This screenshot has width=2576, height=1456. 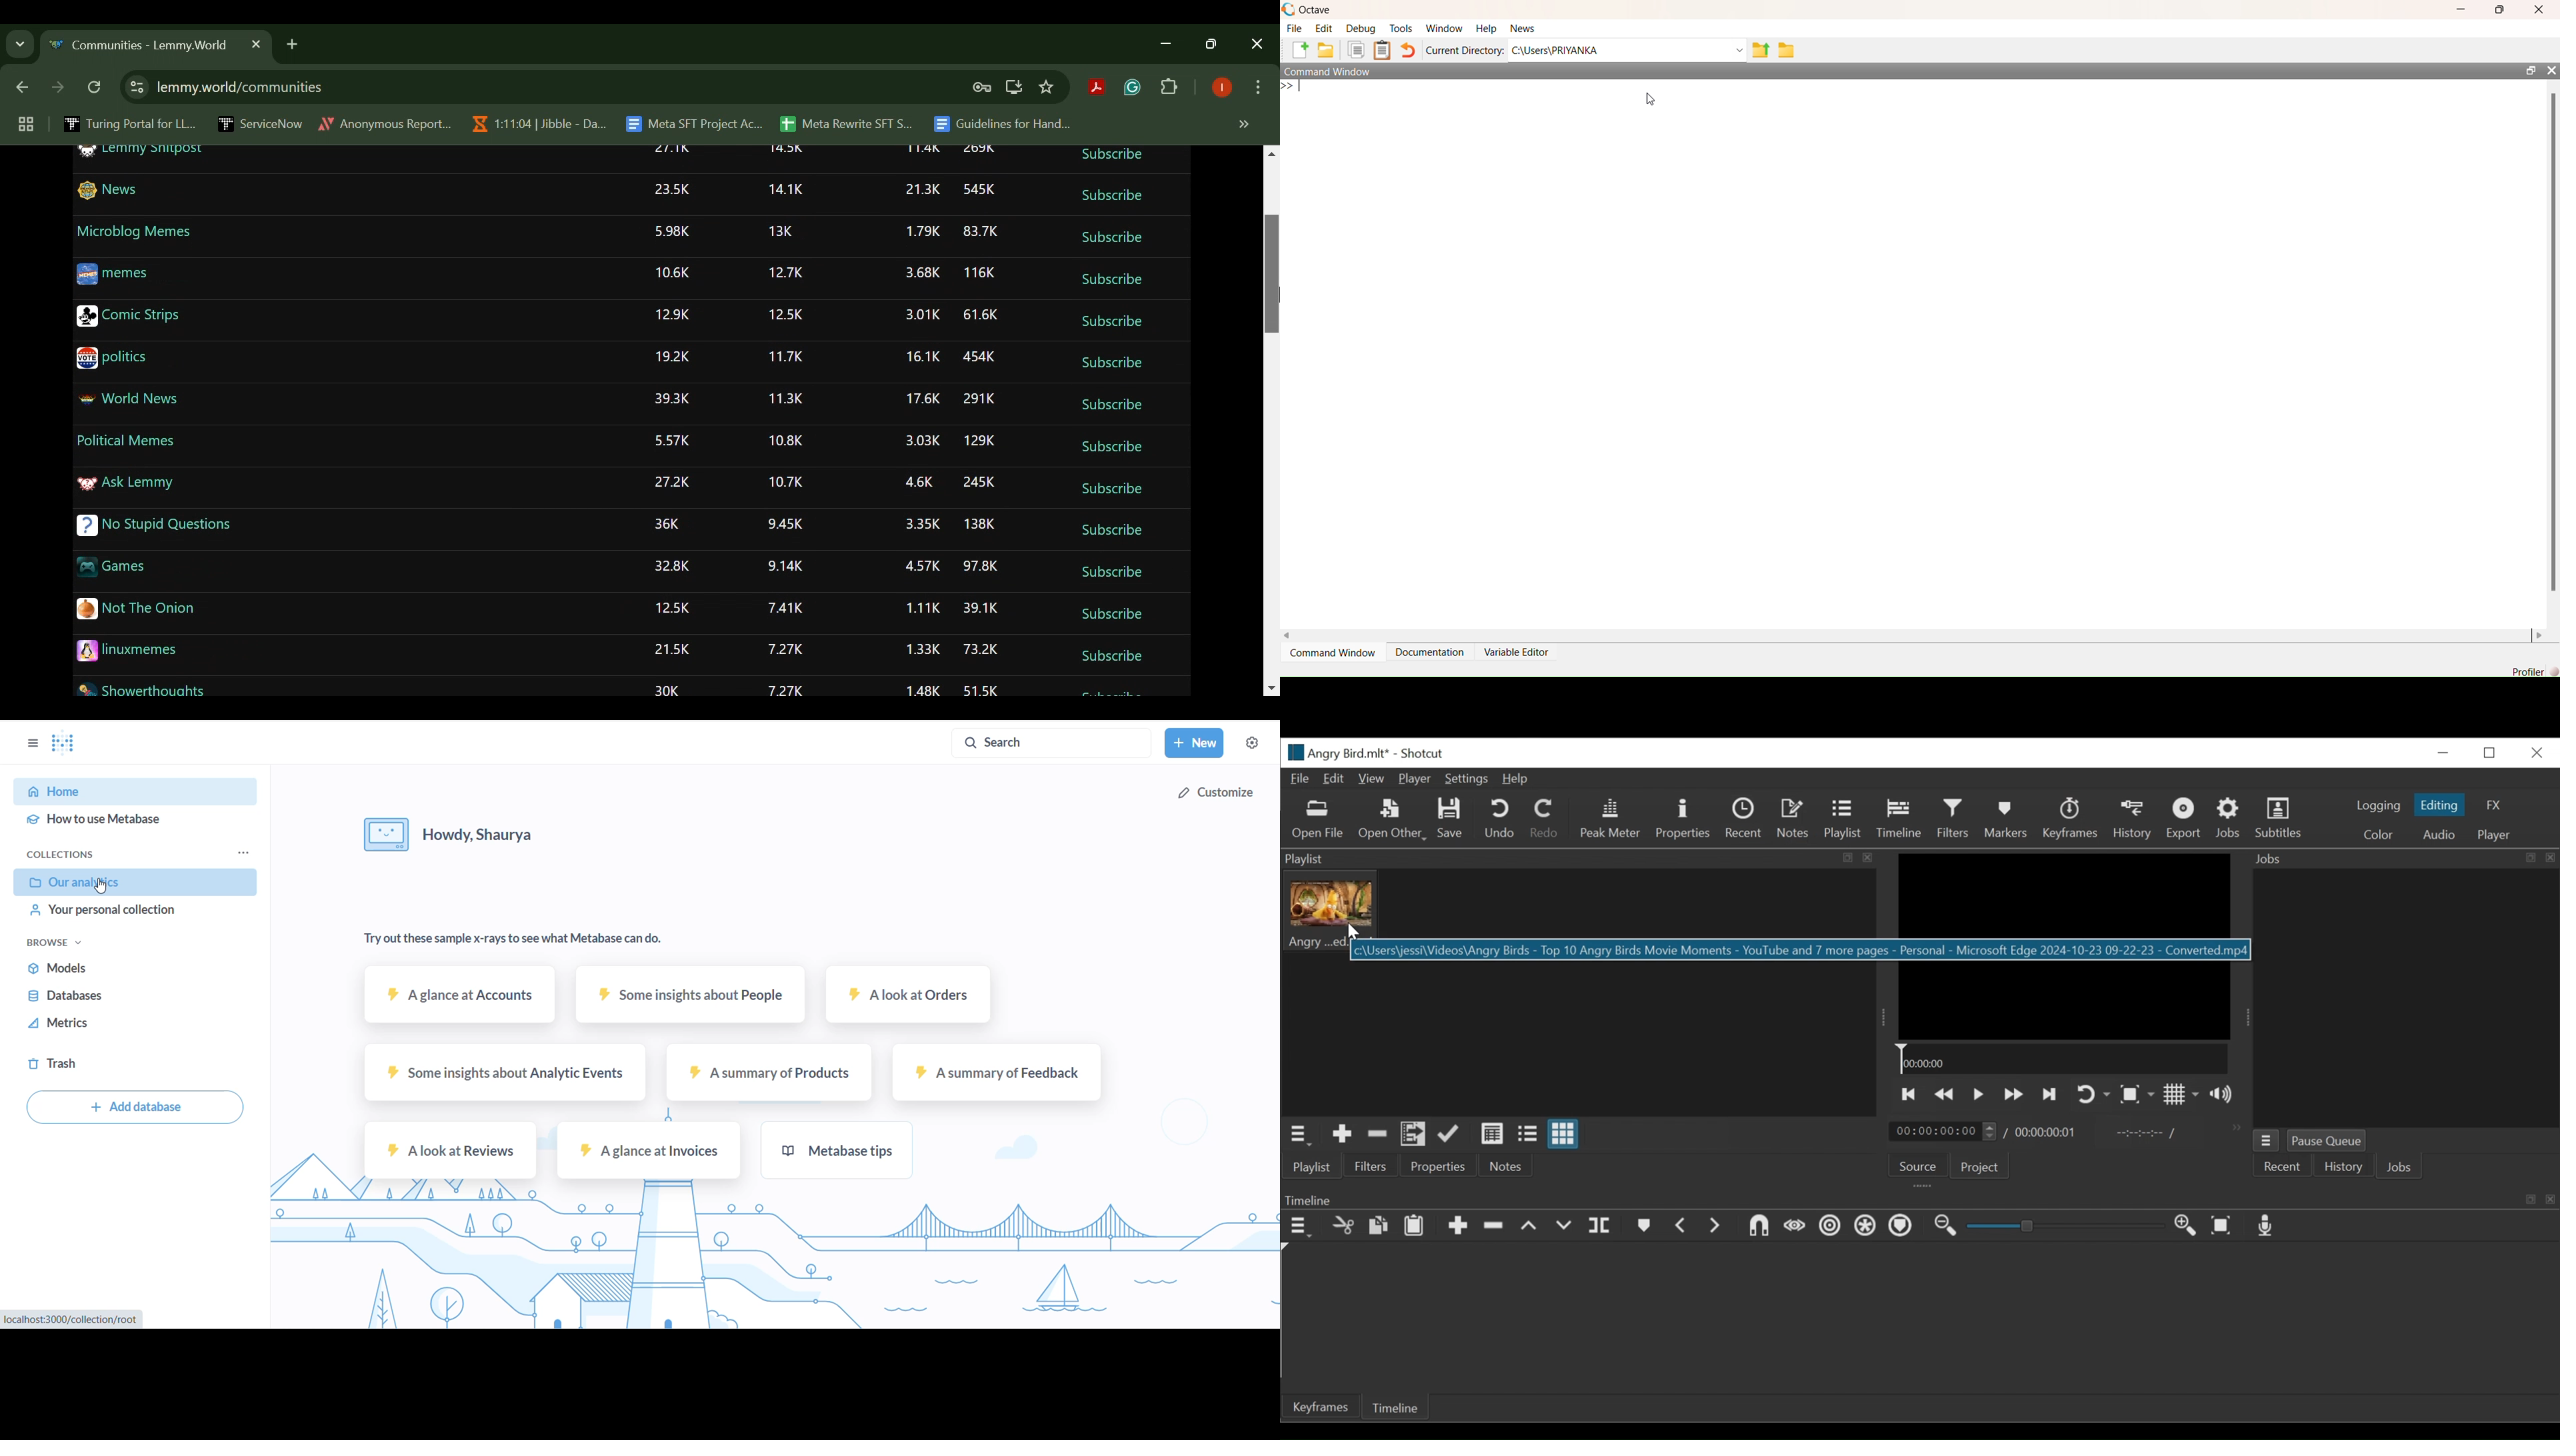 I want to click on Toggle display grid on player, so click(x=2183, y=1096).